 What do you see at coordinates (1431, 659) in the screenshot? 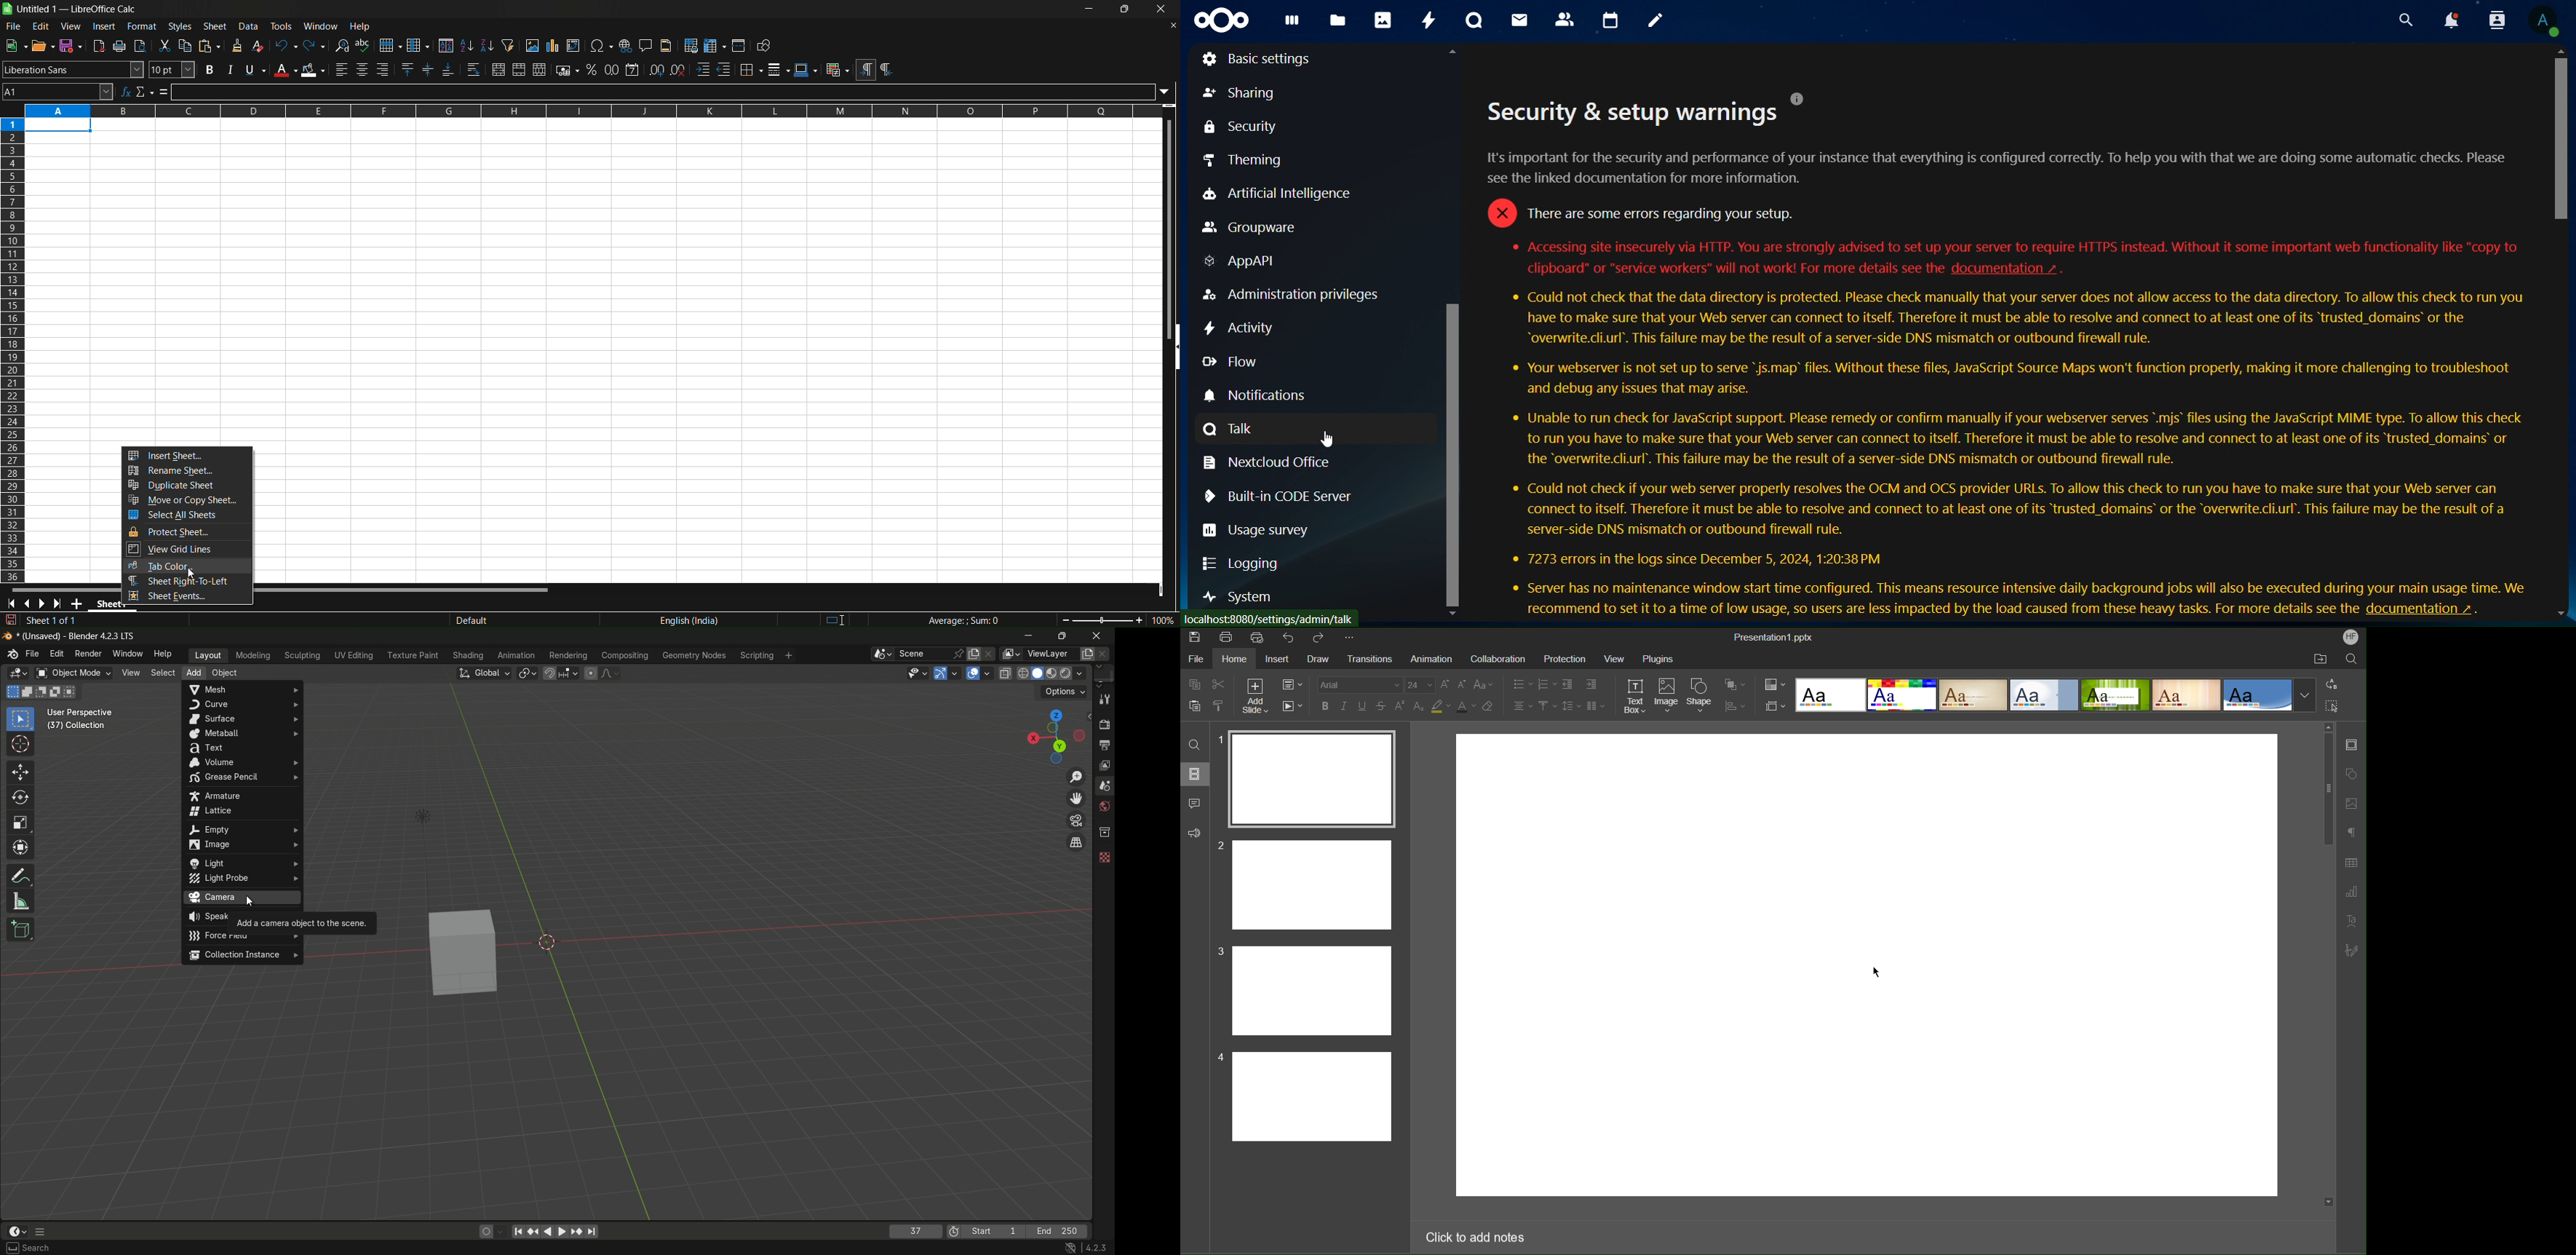
I see `Animation` at bounding box center [1431, 659].